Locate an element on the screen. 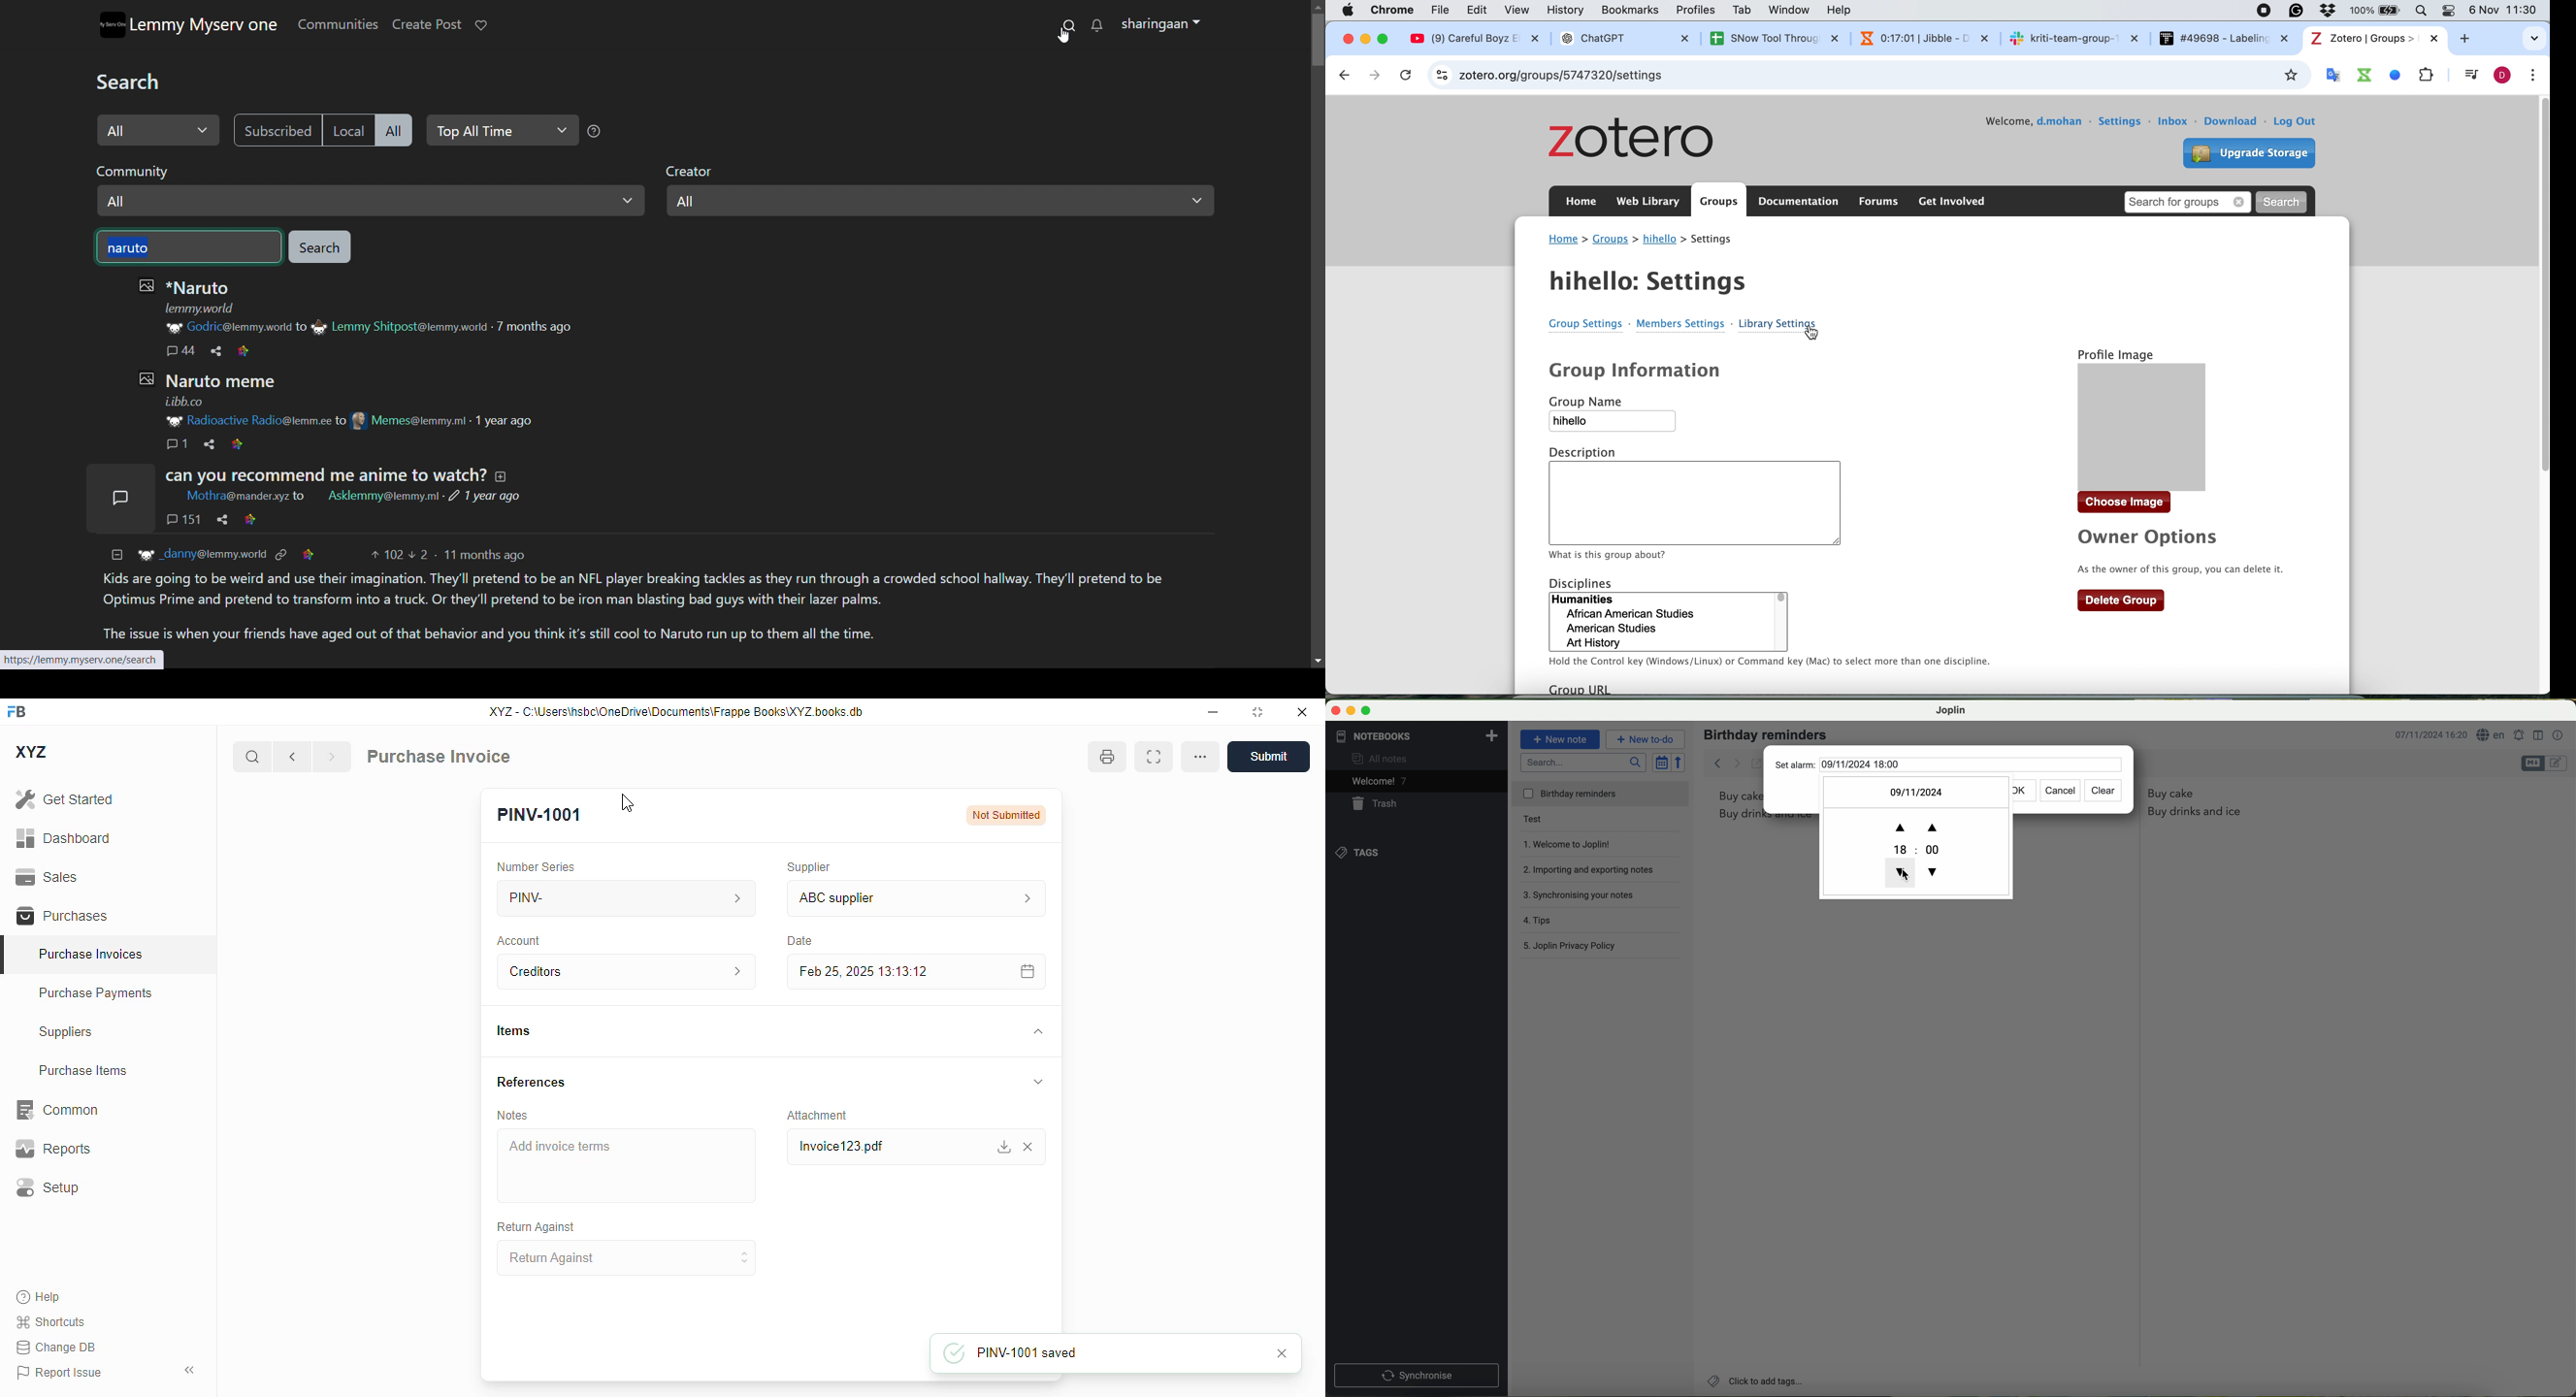 The height and width of the screenshot is (1400, 2576). reverse sort order is located at coordinates (1679, 762).